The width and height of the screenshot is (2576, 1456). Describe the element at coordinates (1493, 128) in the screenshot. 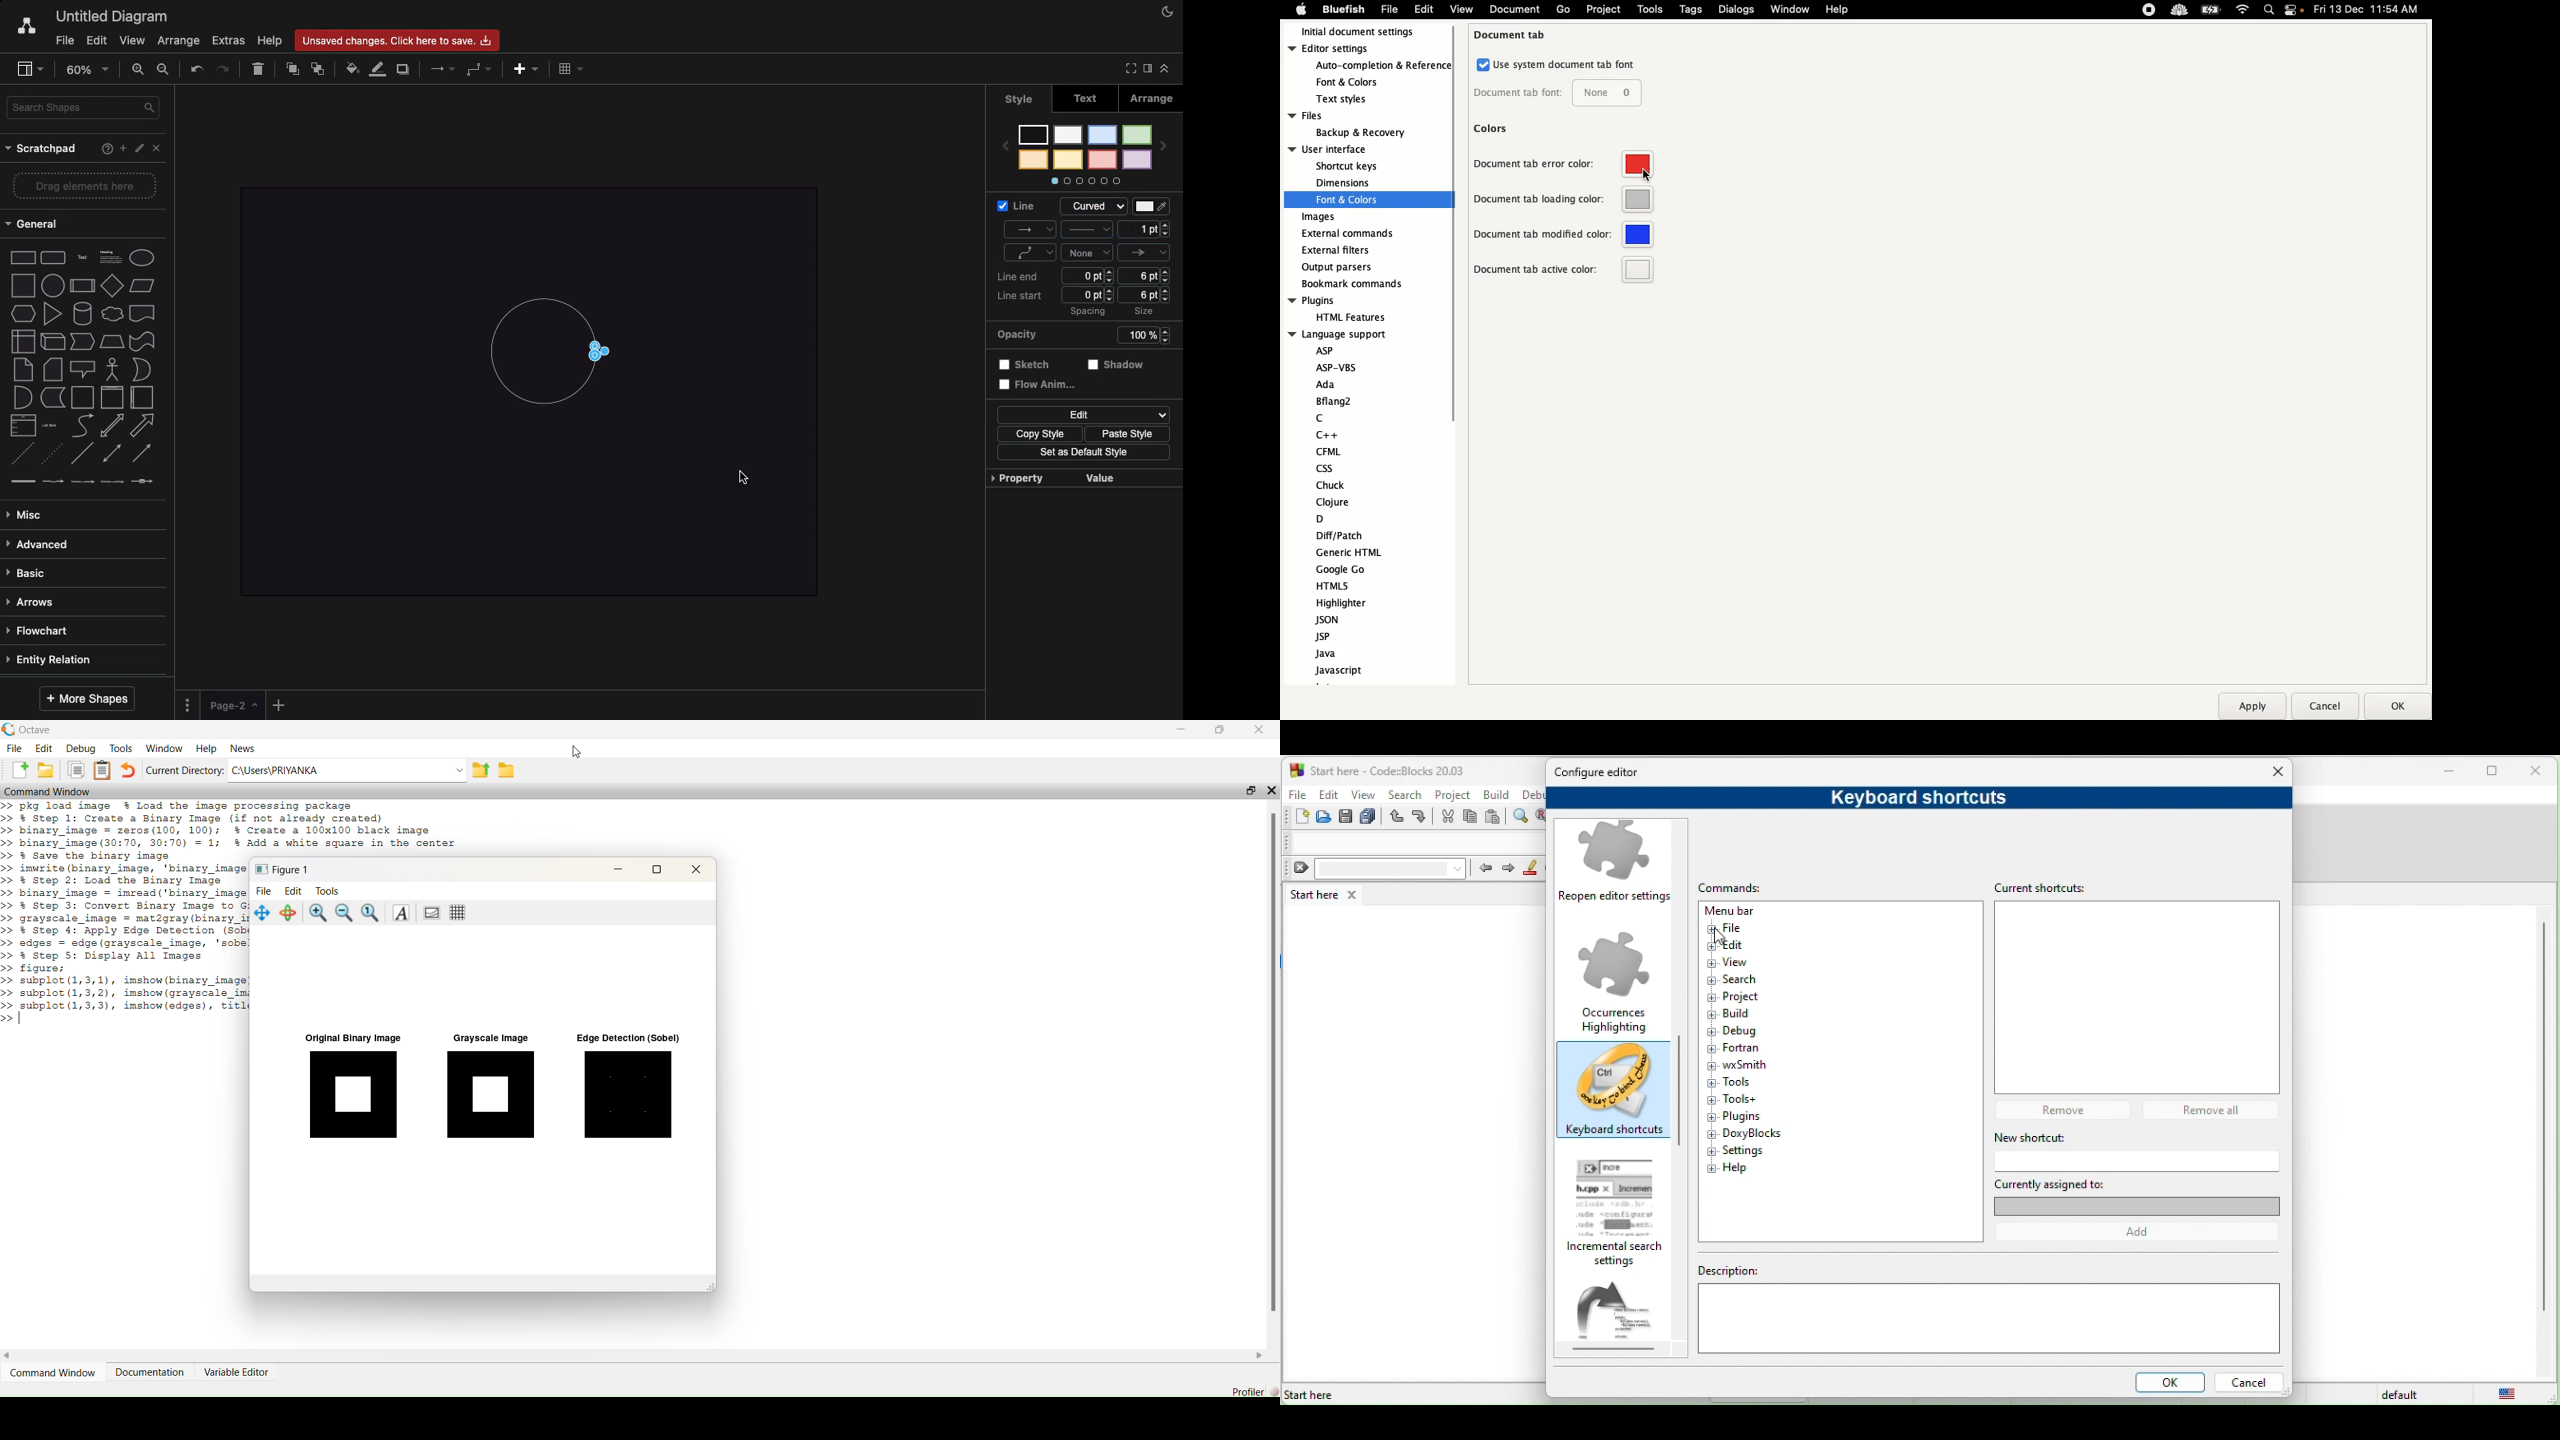

I see `Colors ` at that location.